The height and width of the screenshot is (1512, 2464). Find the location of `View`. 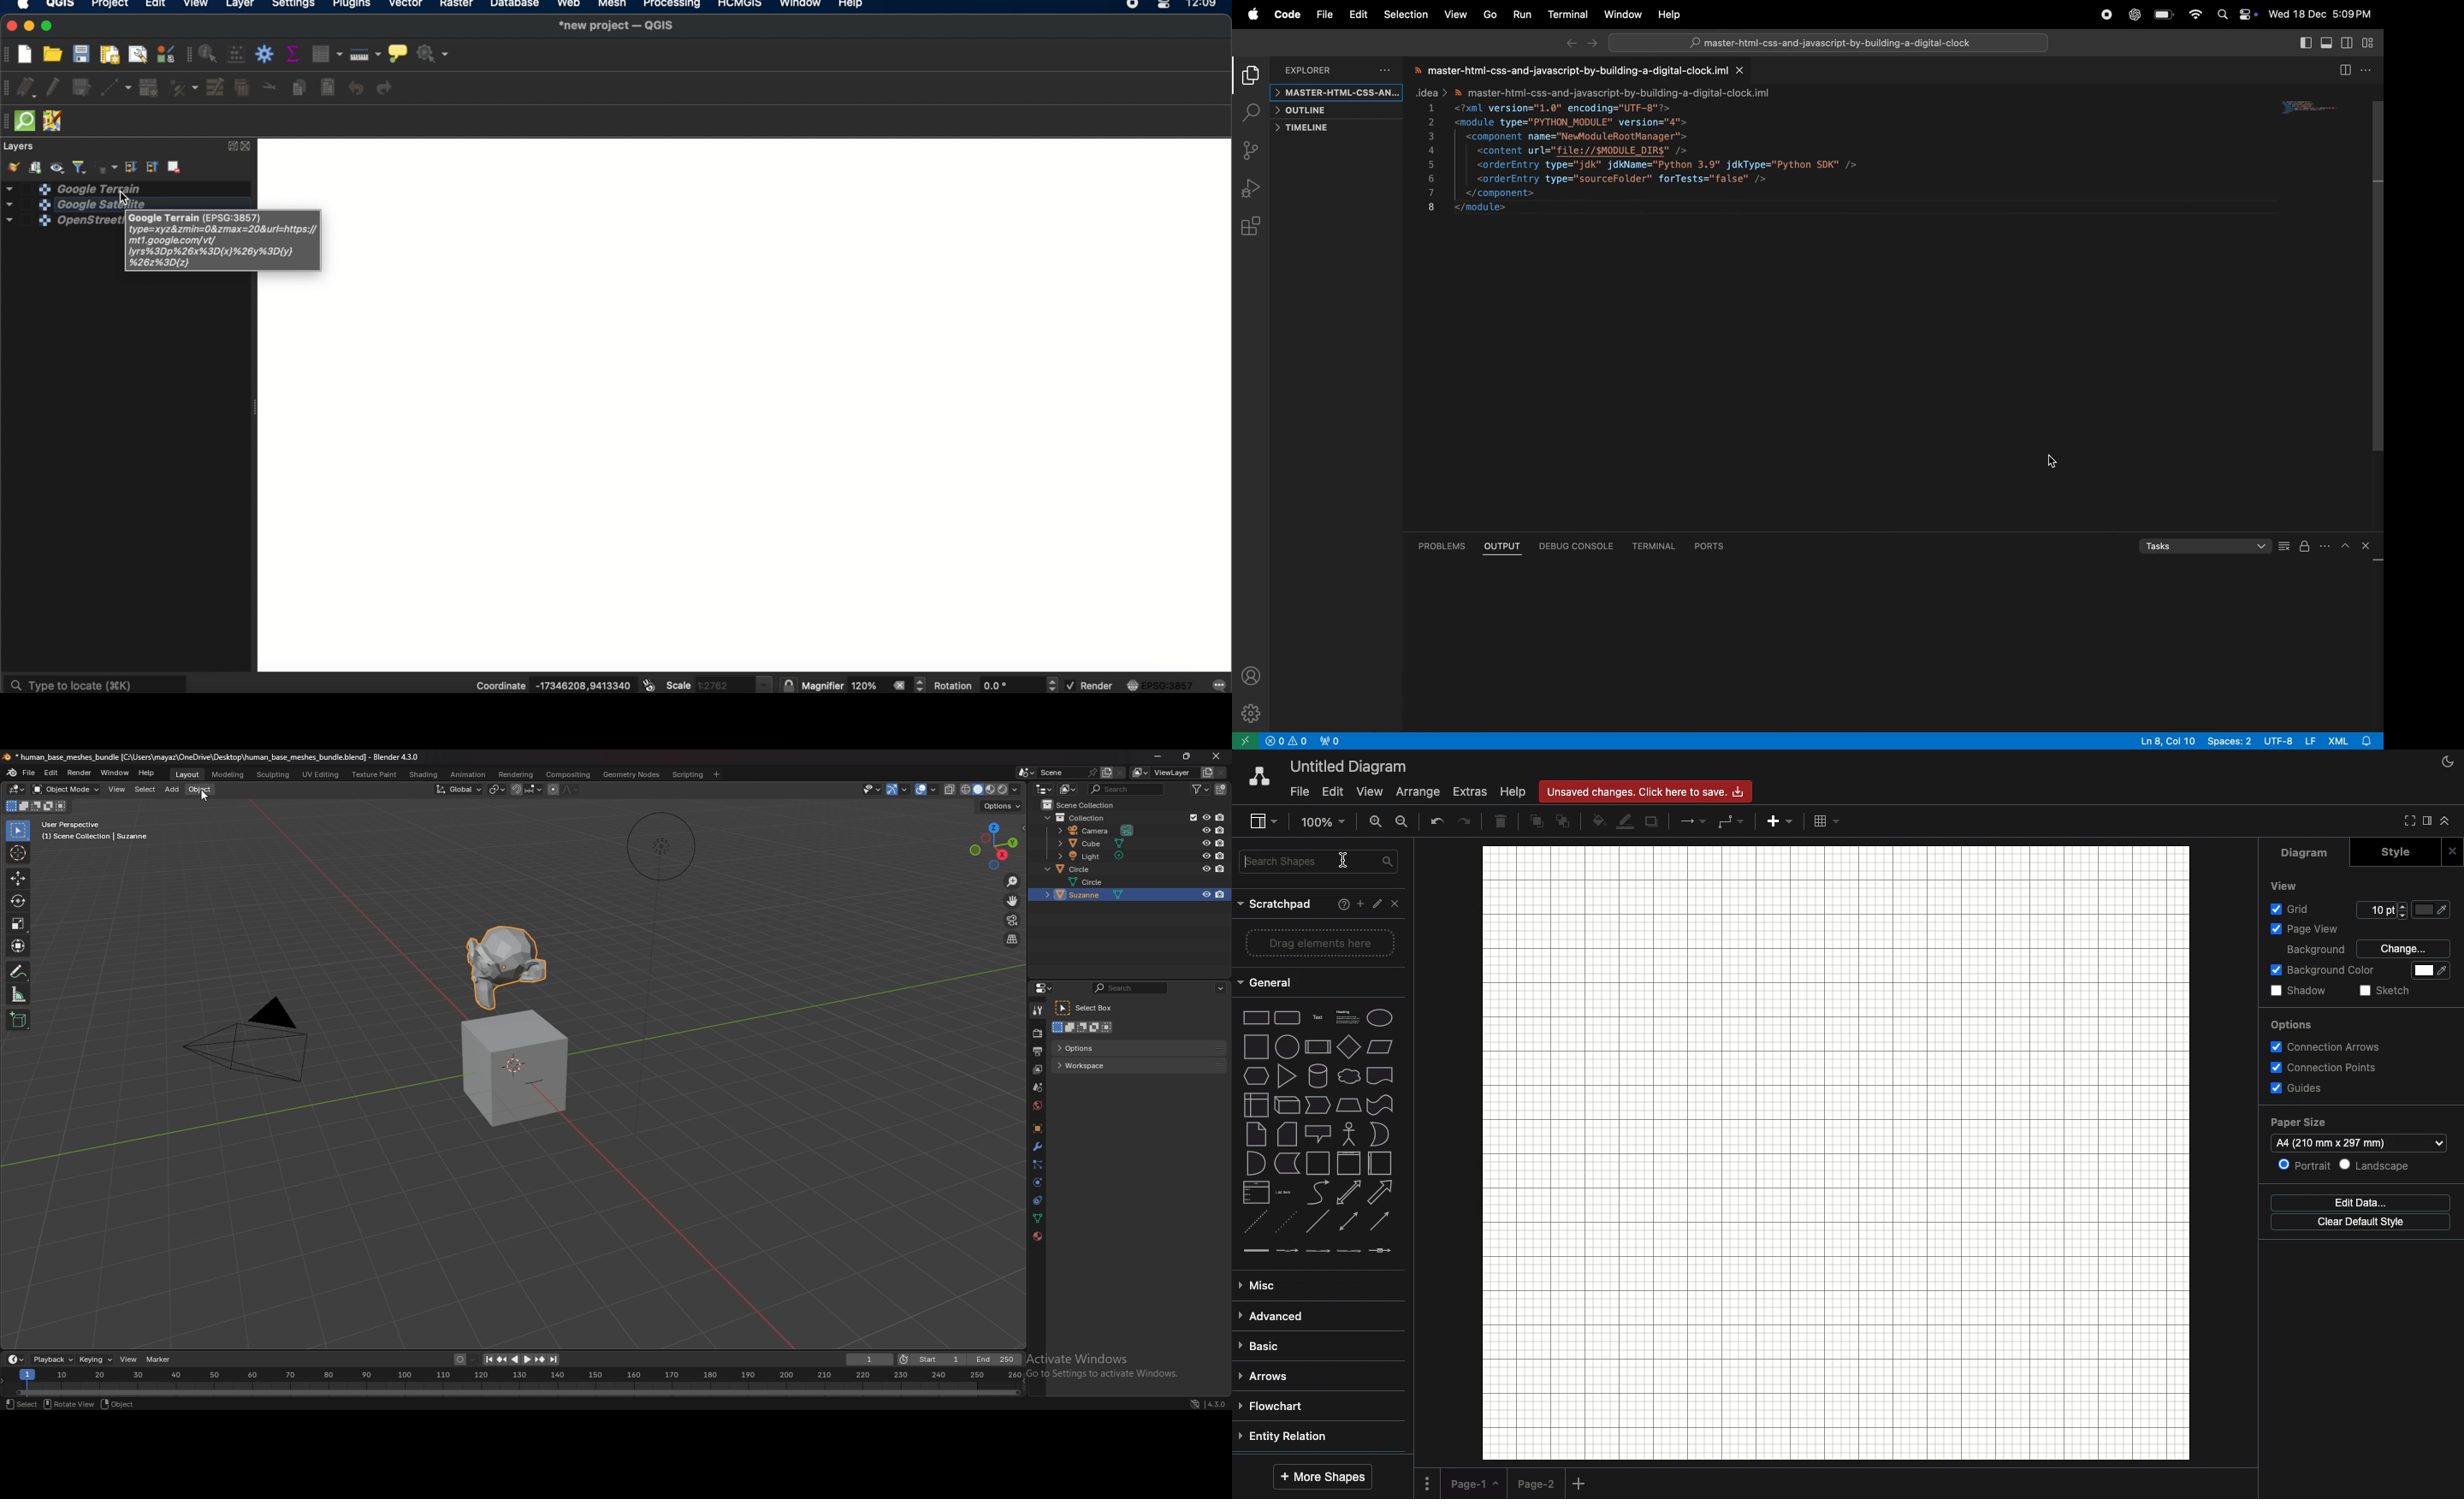

View is located at coordinates (2283, 886).